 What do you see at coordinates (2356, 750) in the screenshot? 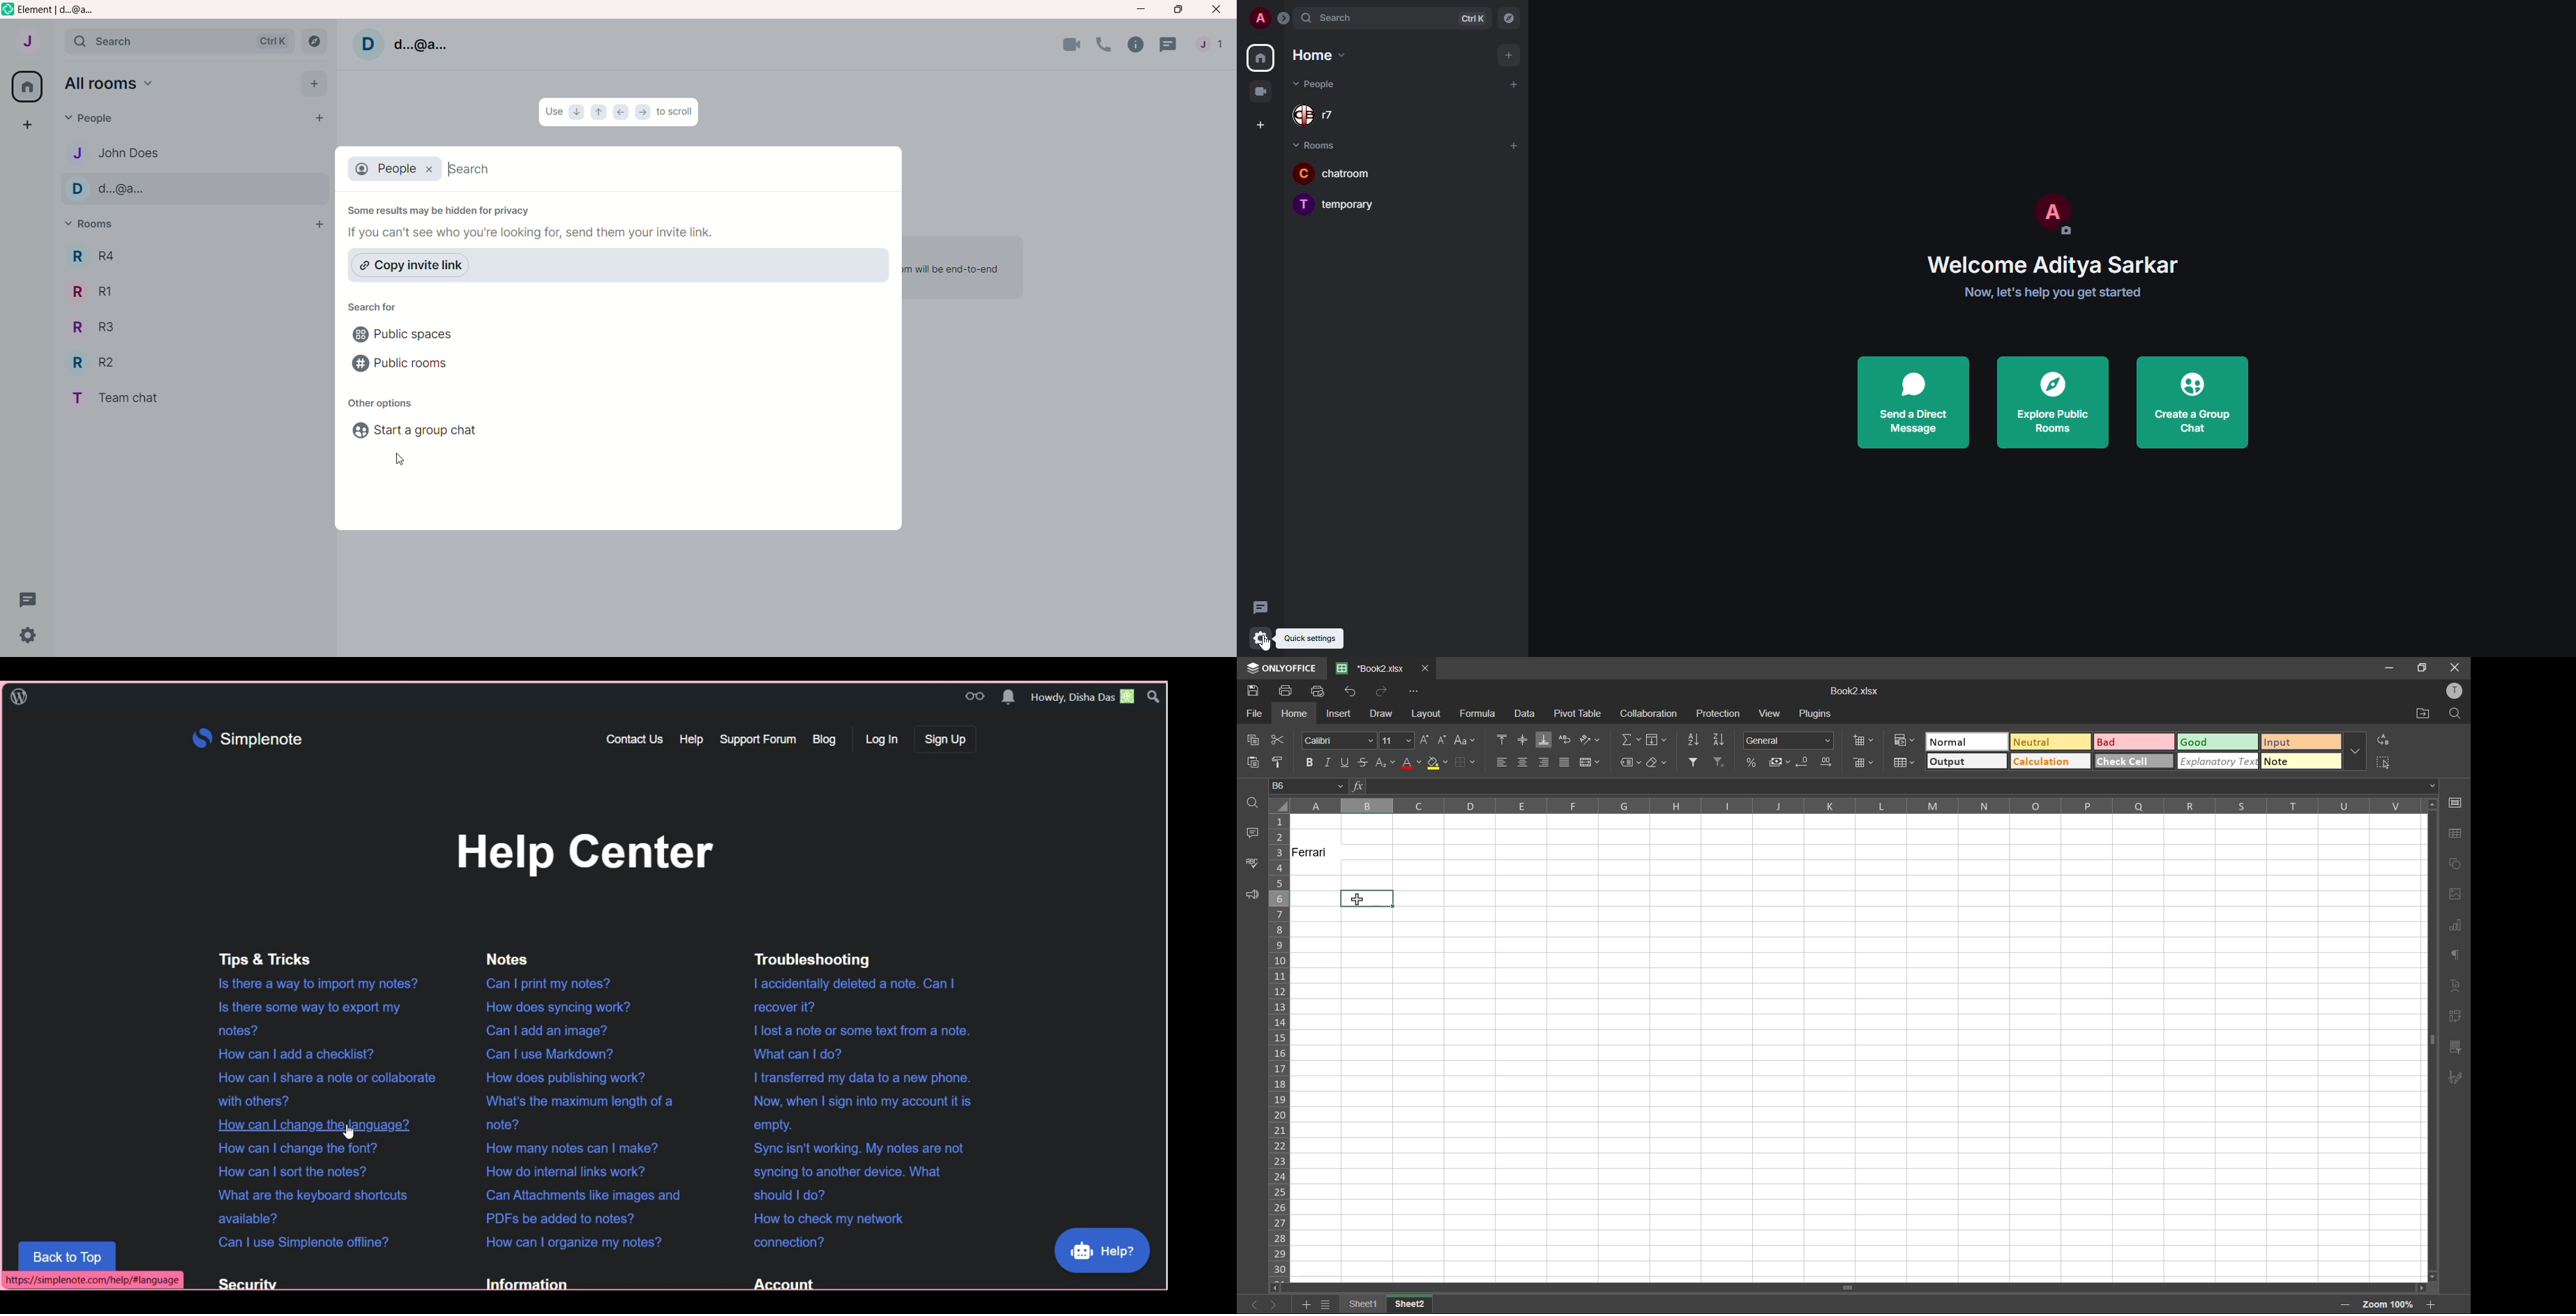
I see `more options` at bounding box center [2356, 750].